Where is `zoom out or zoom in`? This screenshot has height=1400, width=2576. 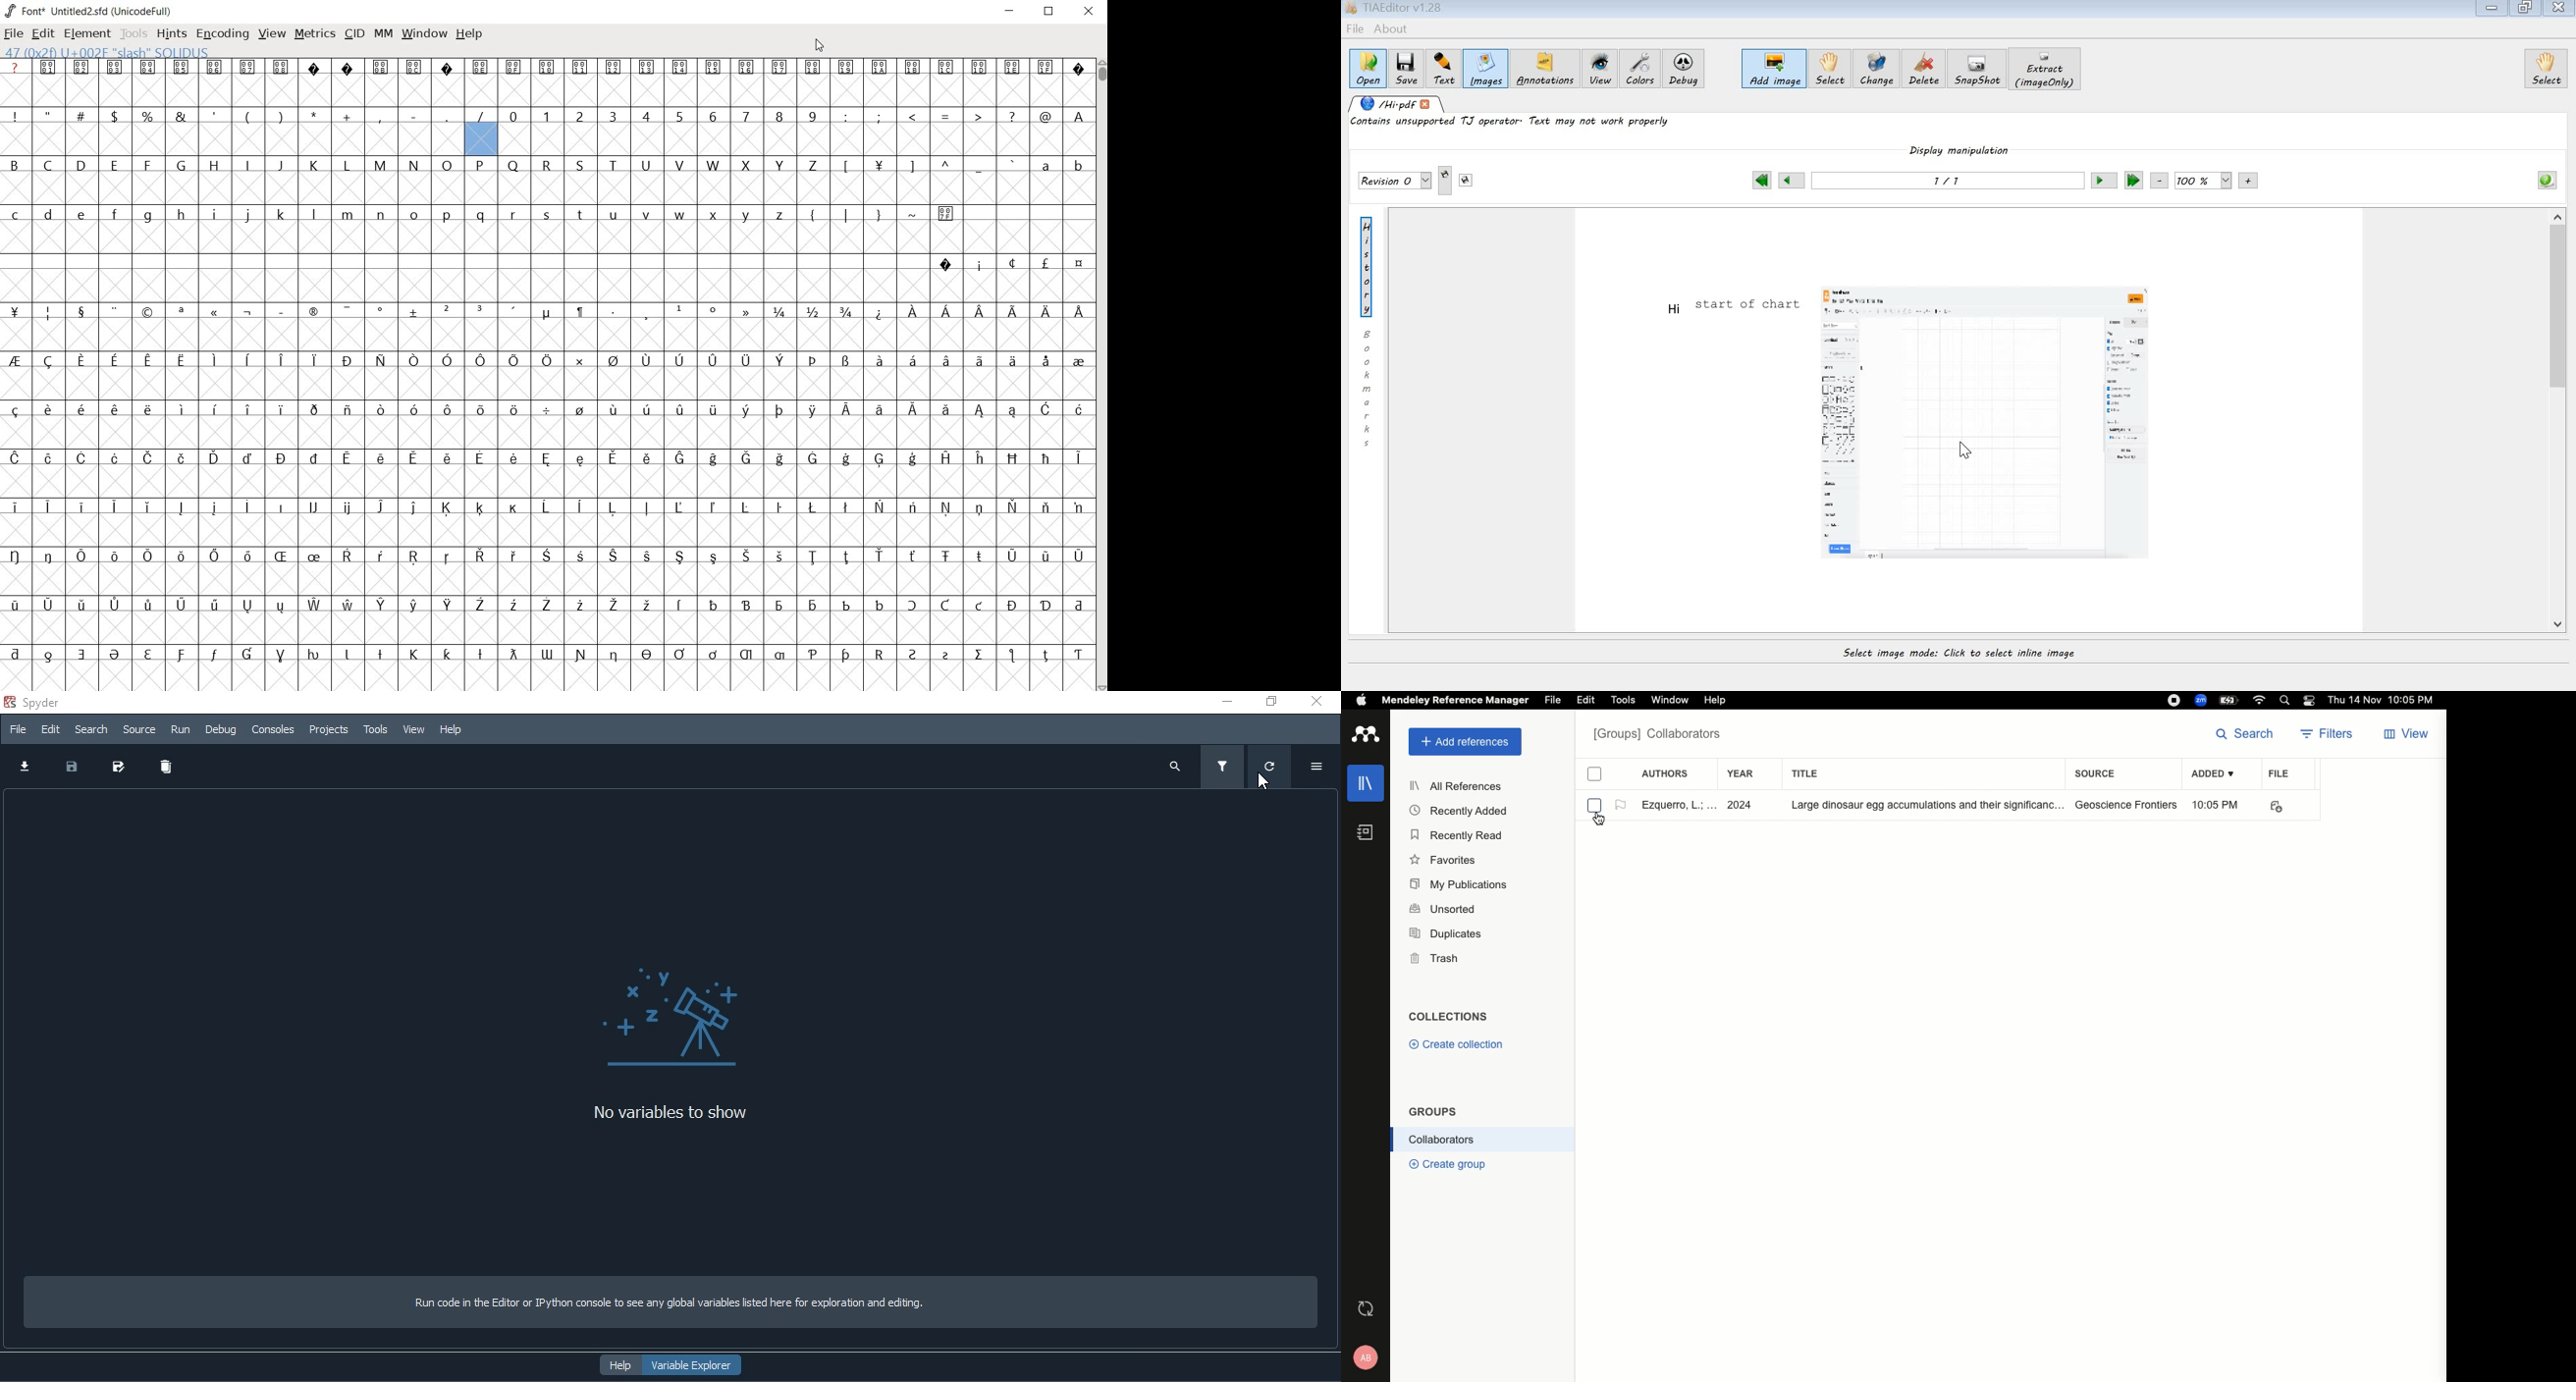 zoom out or zoom in is located at coordinates (2205, 181).